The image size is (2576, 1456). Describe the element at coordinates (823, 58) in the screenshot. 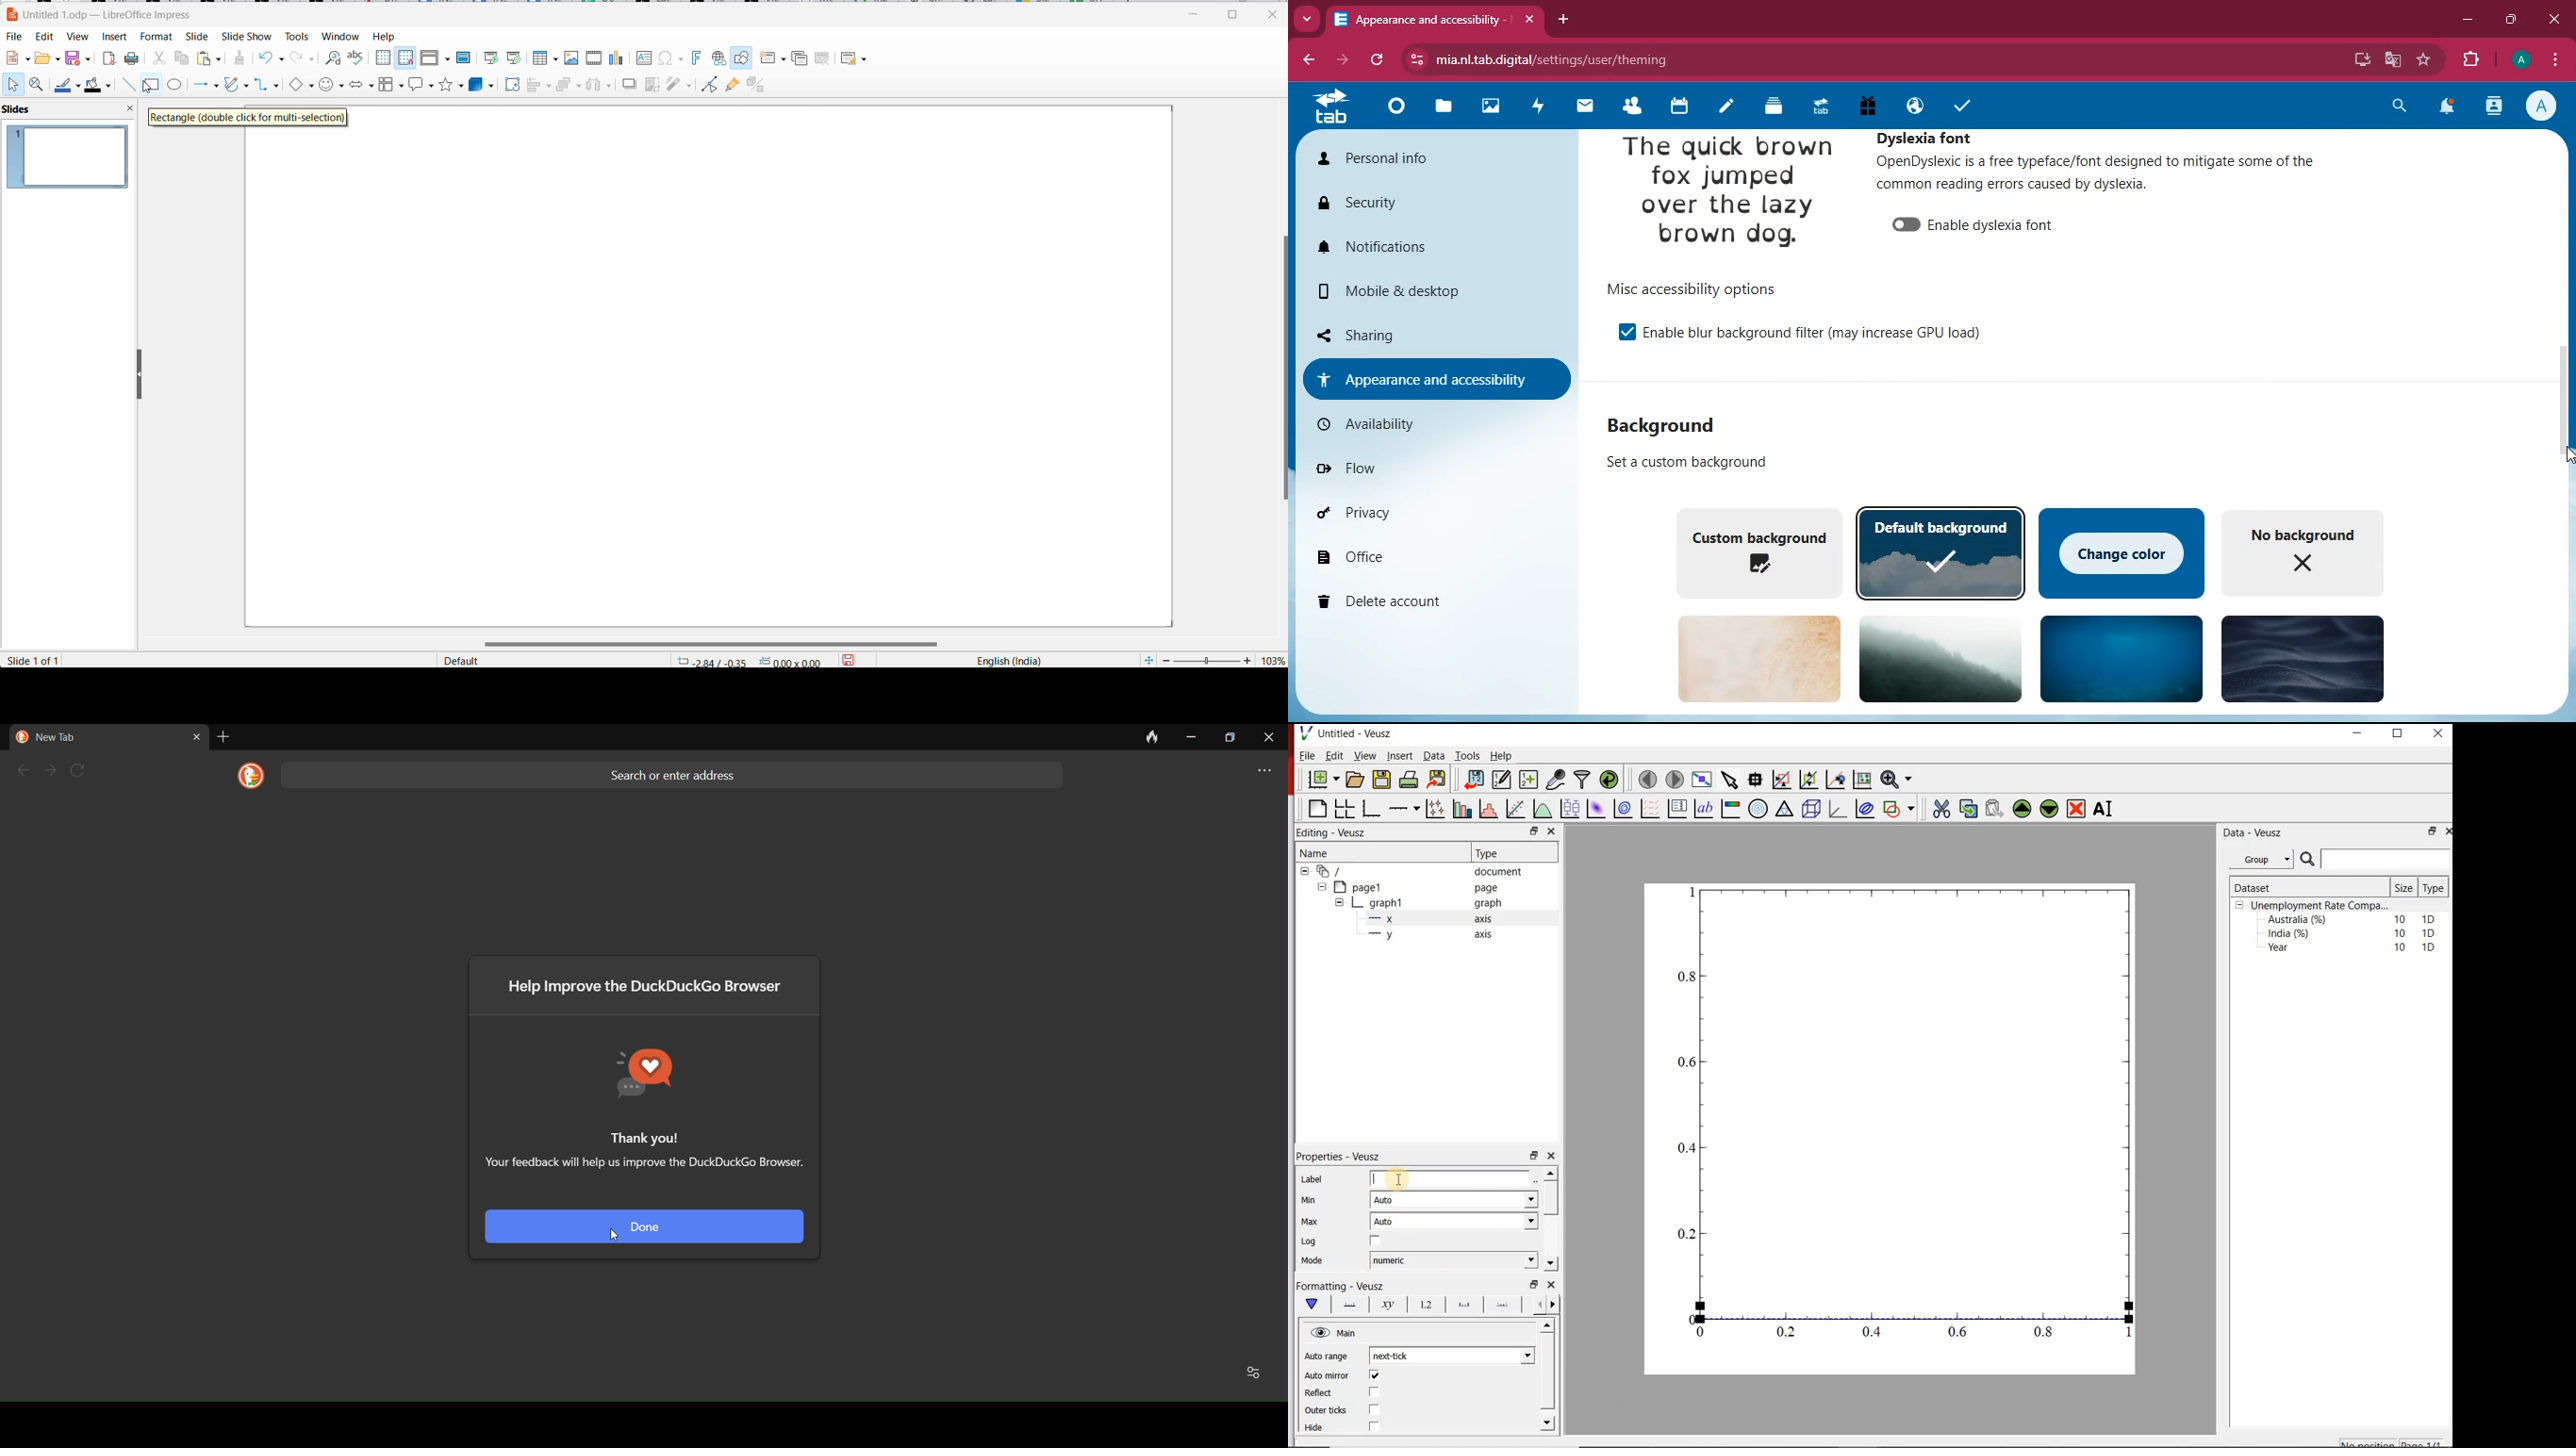

I see `Delete slide` at that location.